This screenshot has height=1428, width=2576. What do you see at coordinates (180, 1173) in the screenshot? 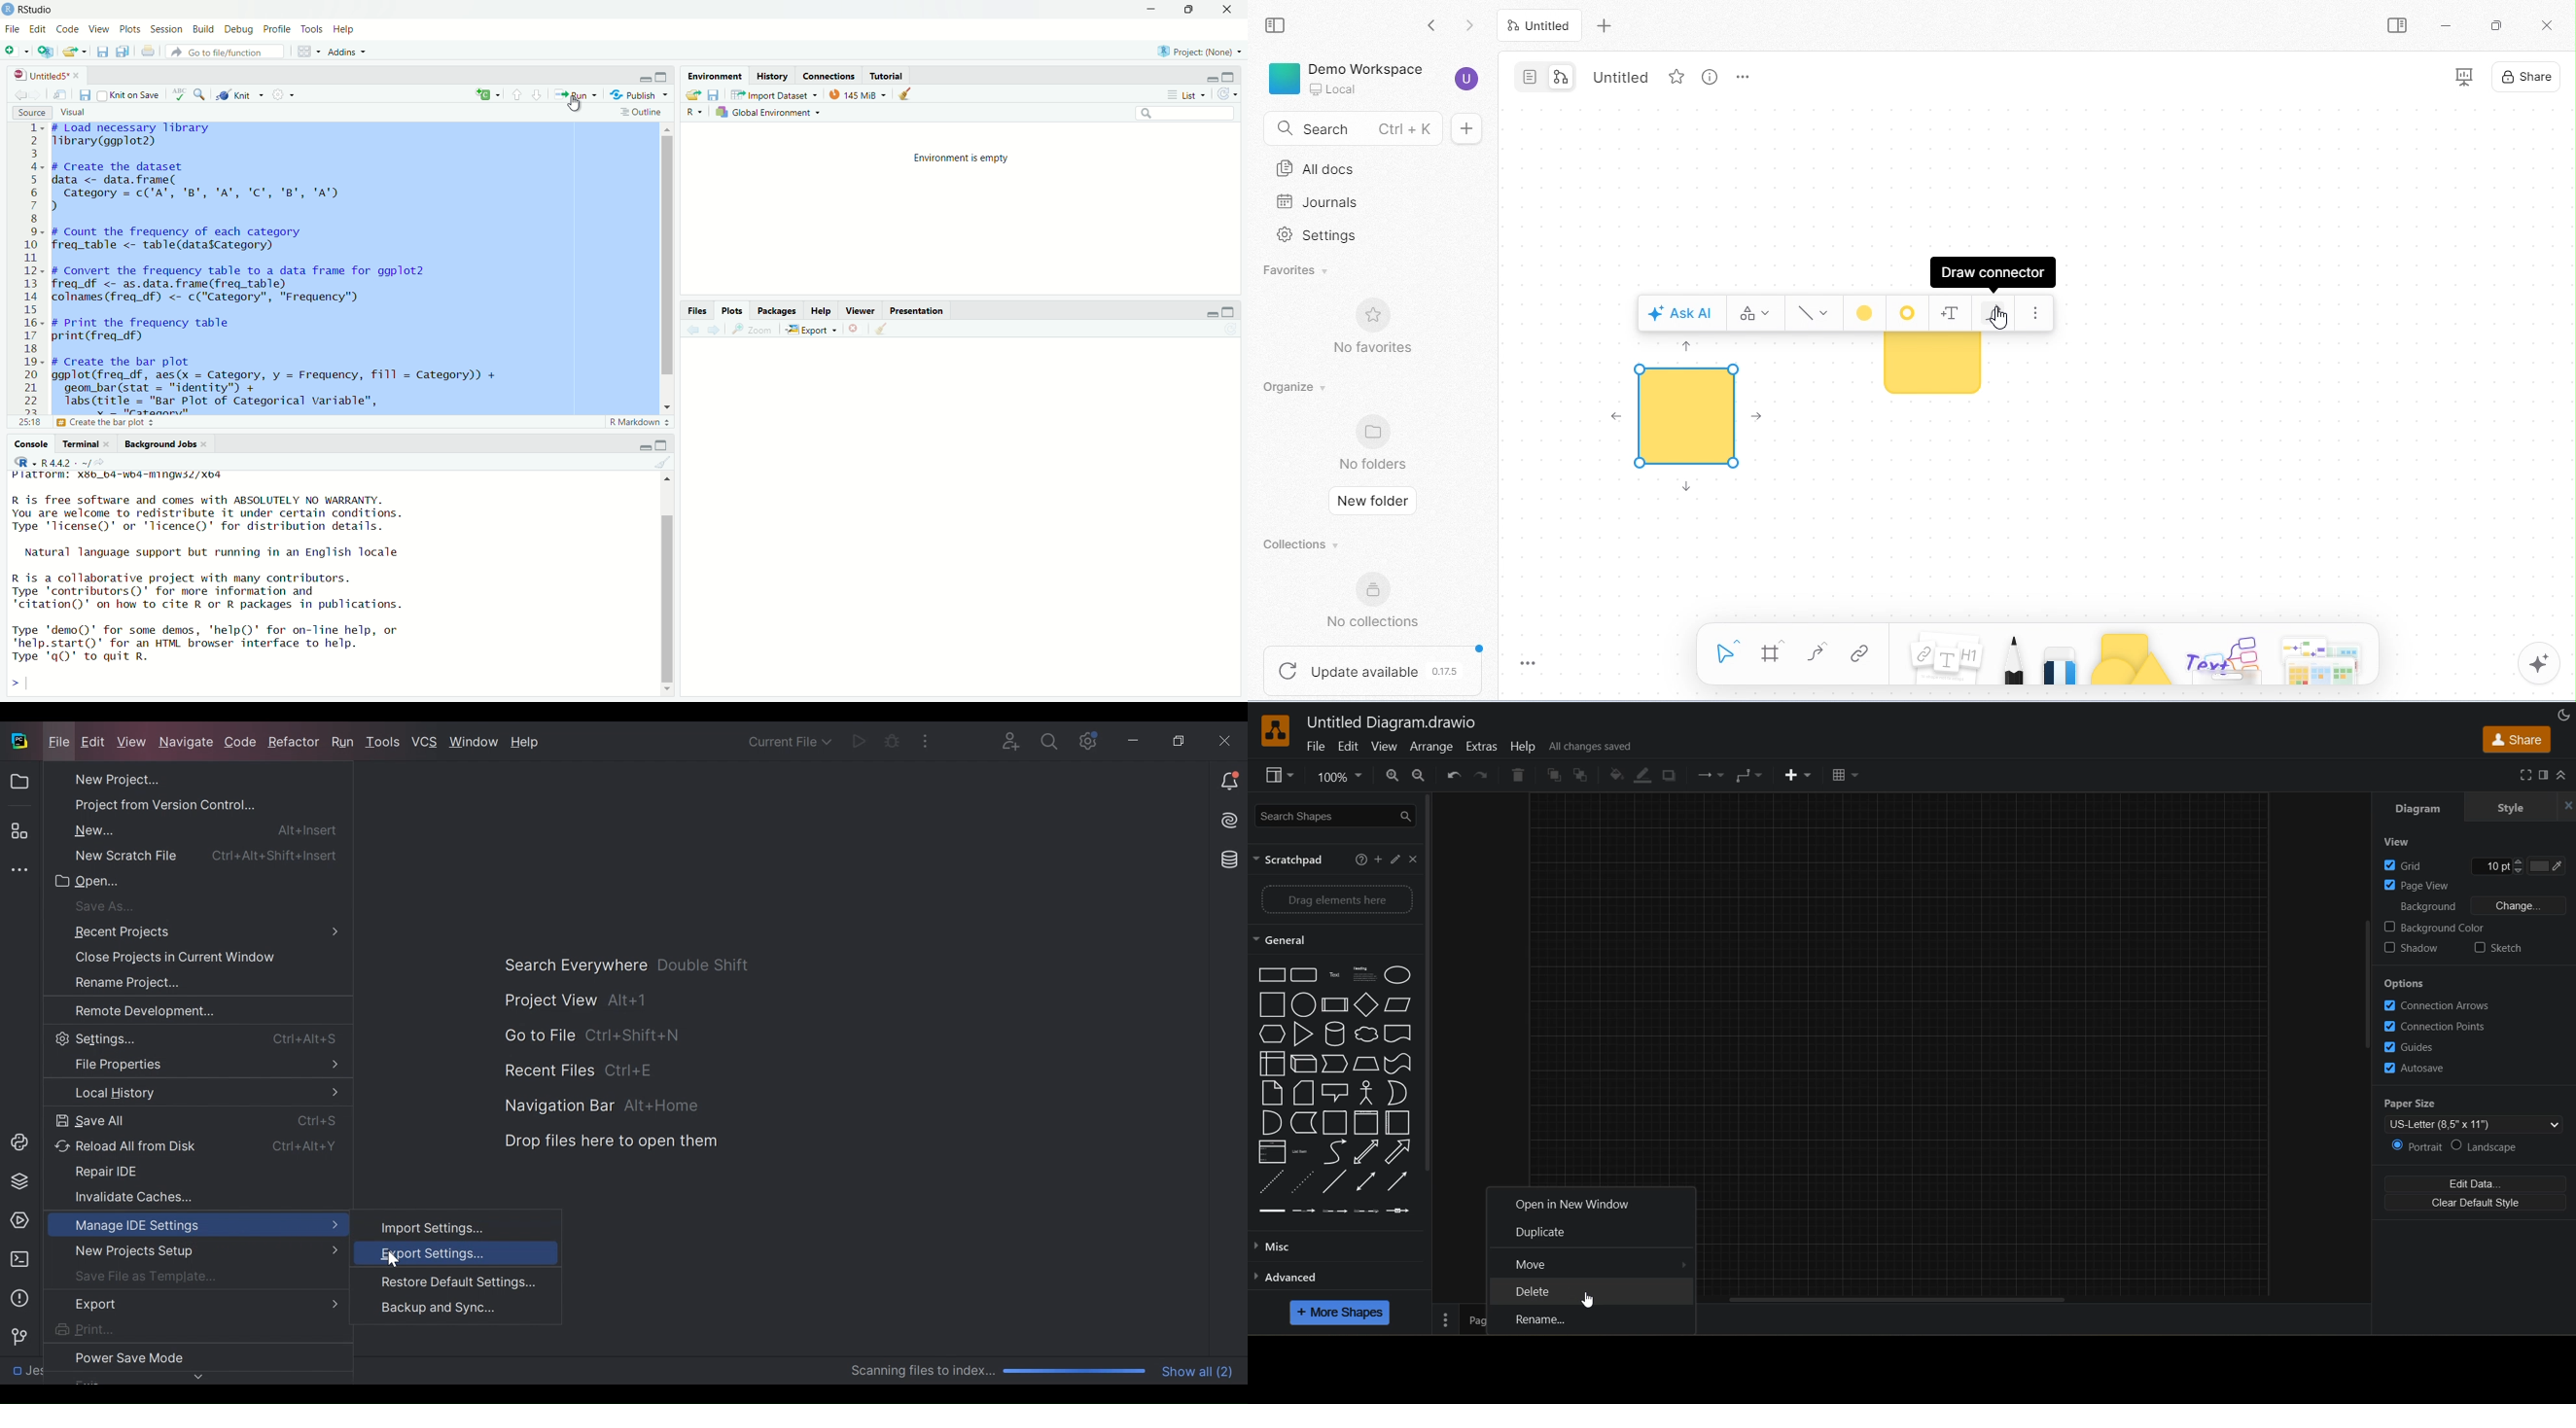
I see `Repair IDE` at bounding box center [180, 1173].